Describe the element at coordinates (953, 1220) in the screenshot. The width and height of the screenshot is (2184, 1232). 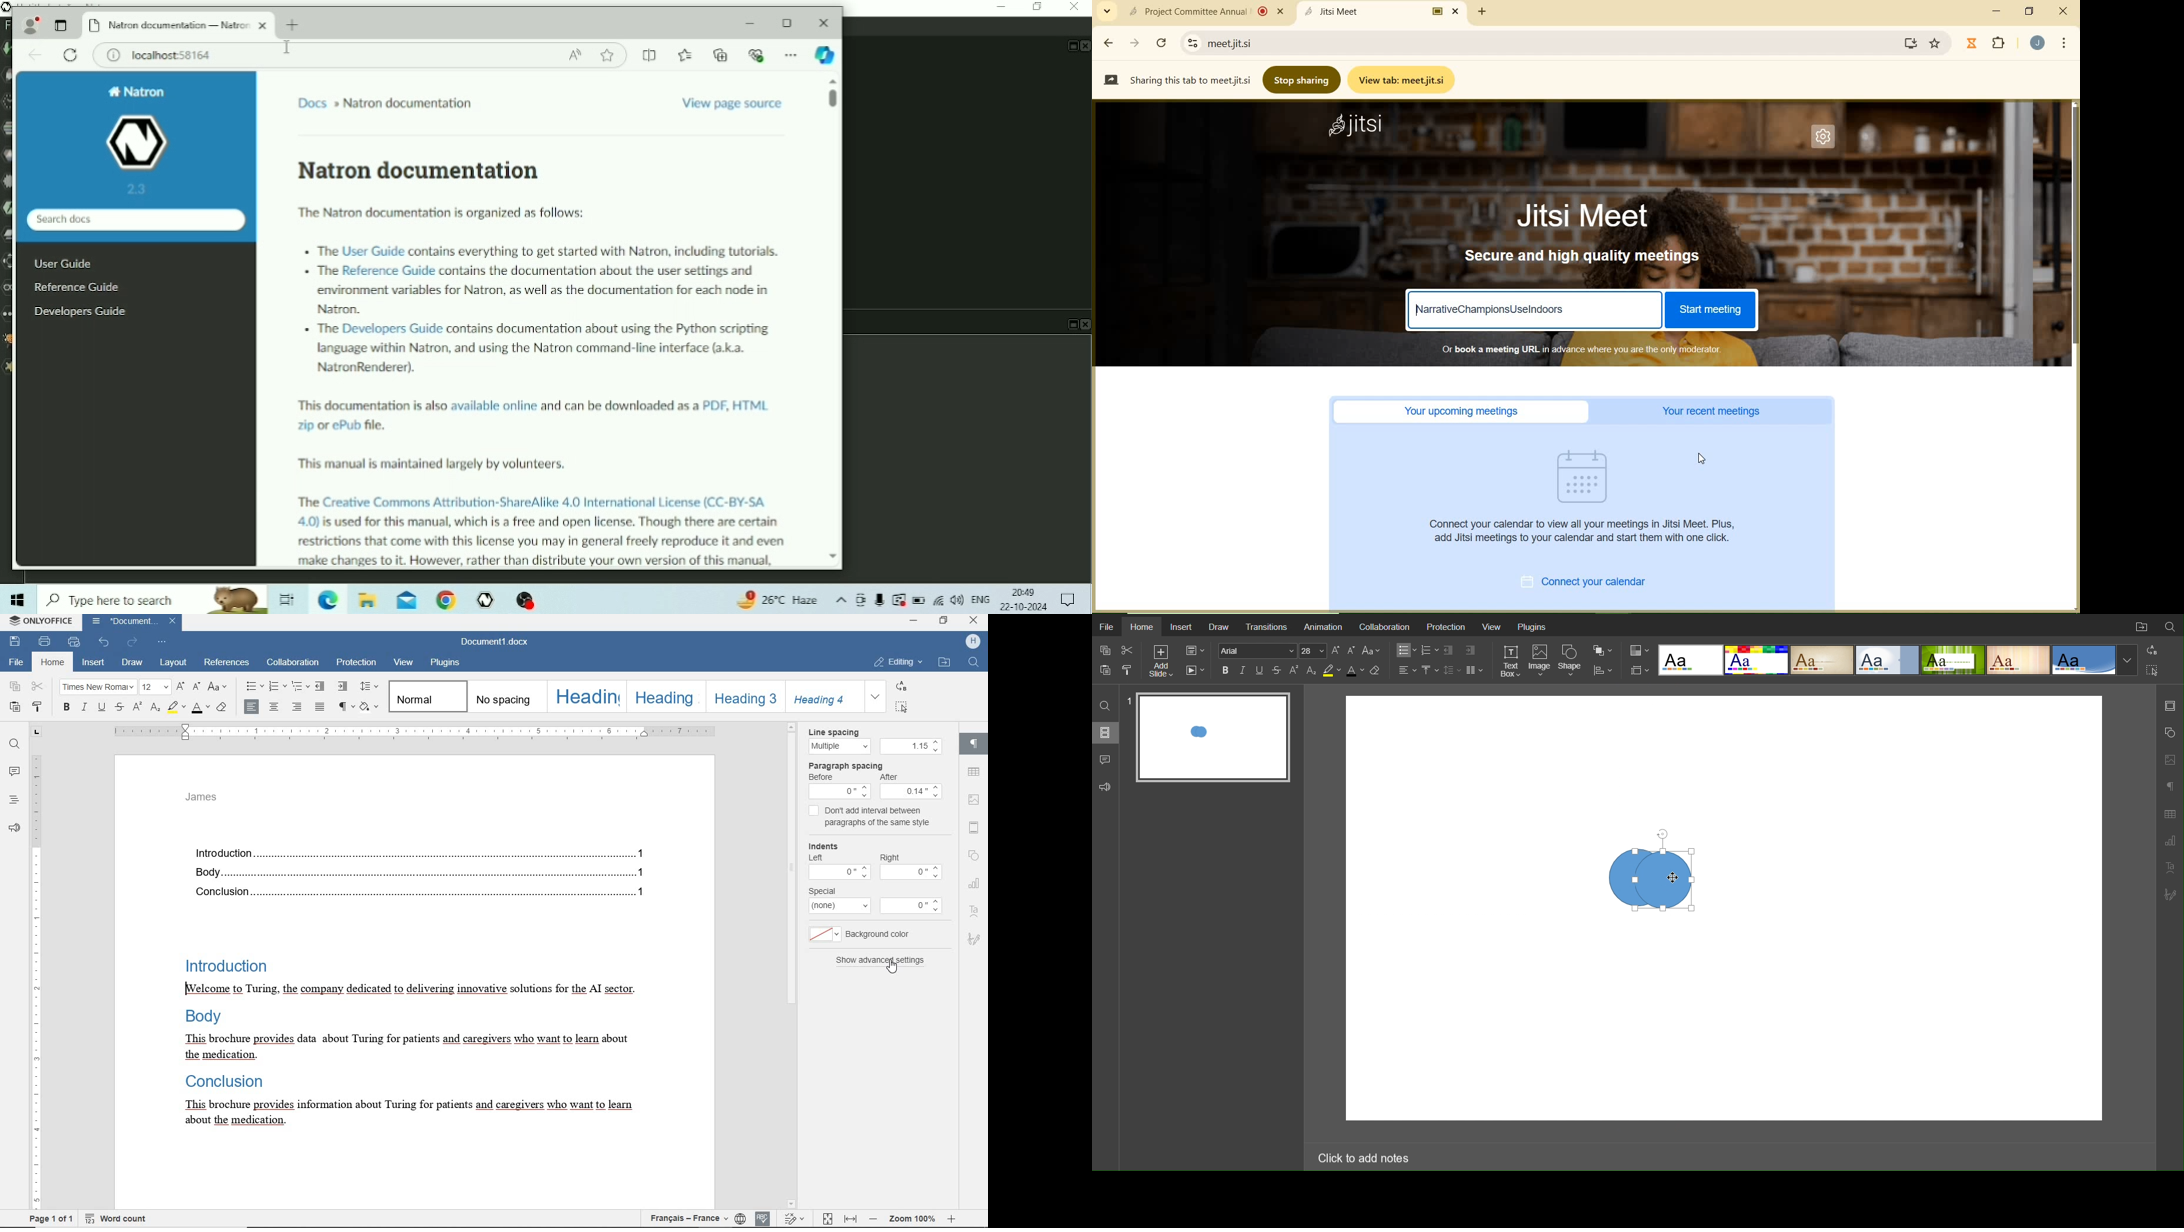
I see `zoom in` at that location.